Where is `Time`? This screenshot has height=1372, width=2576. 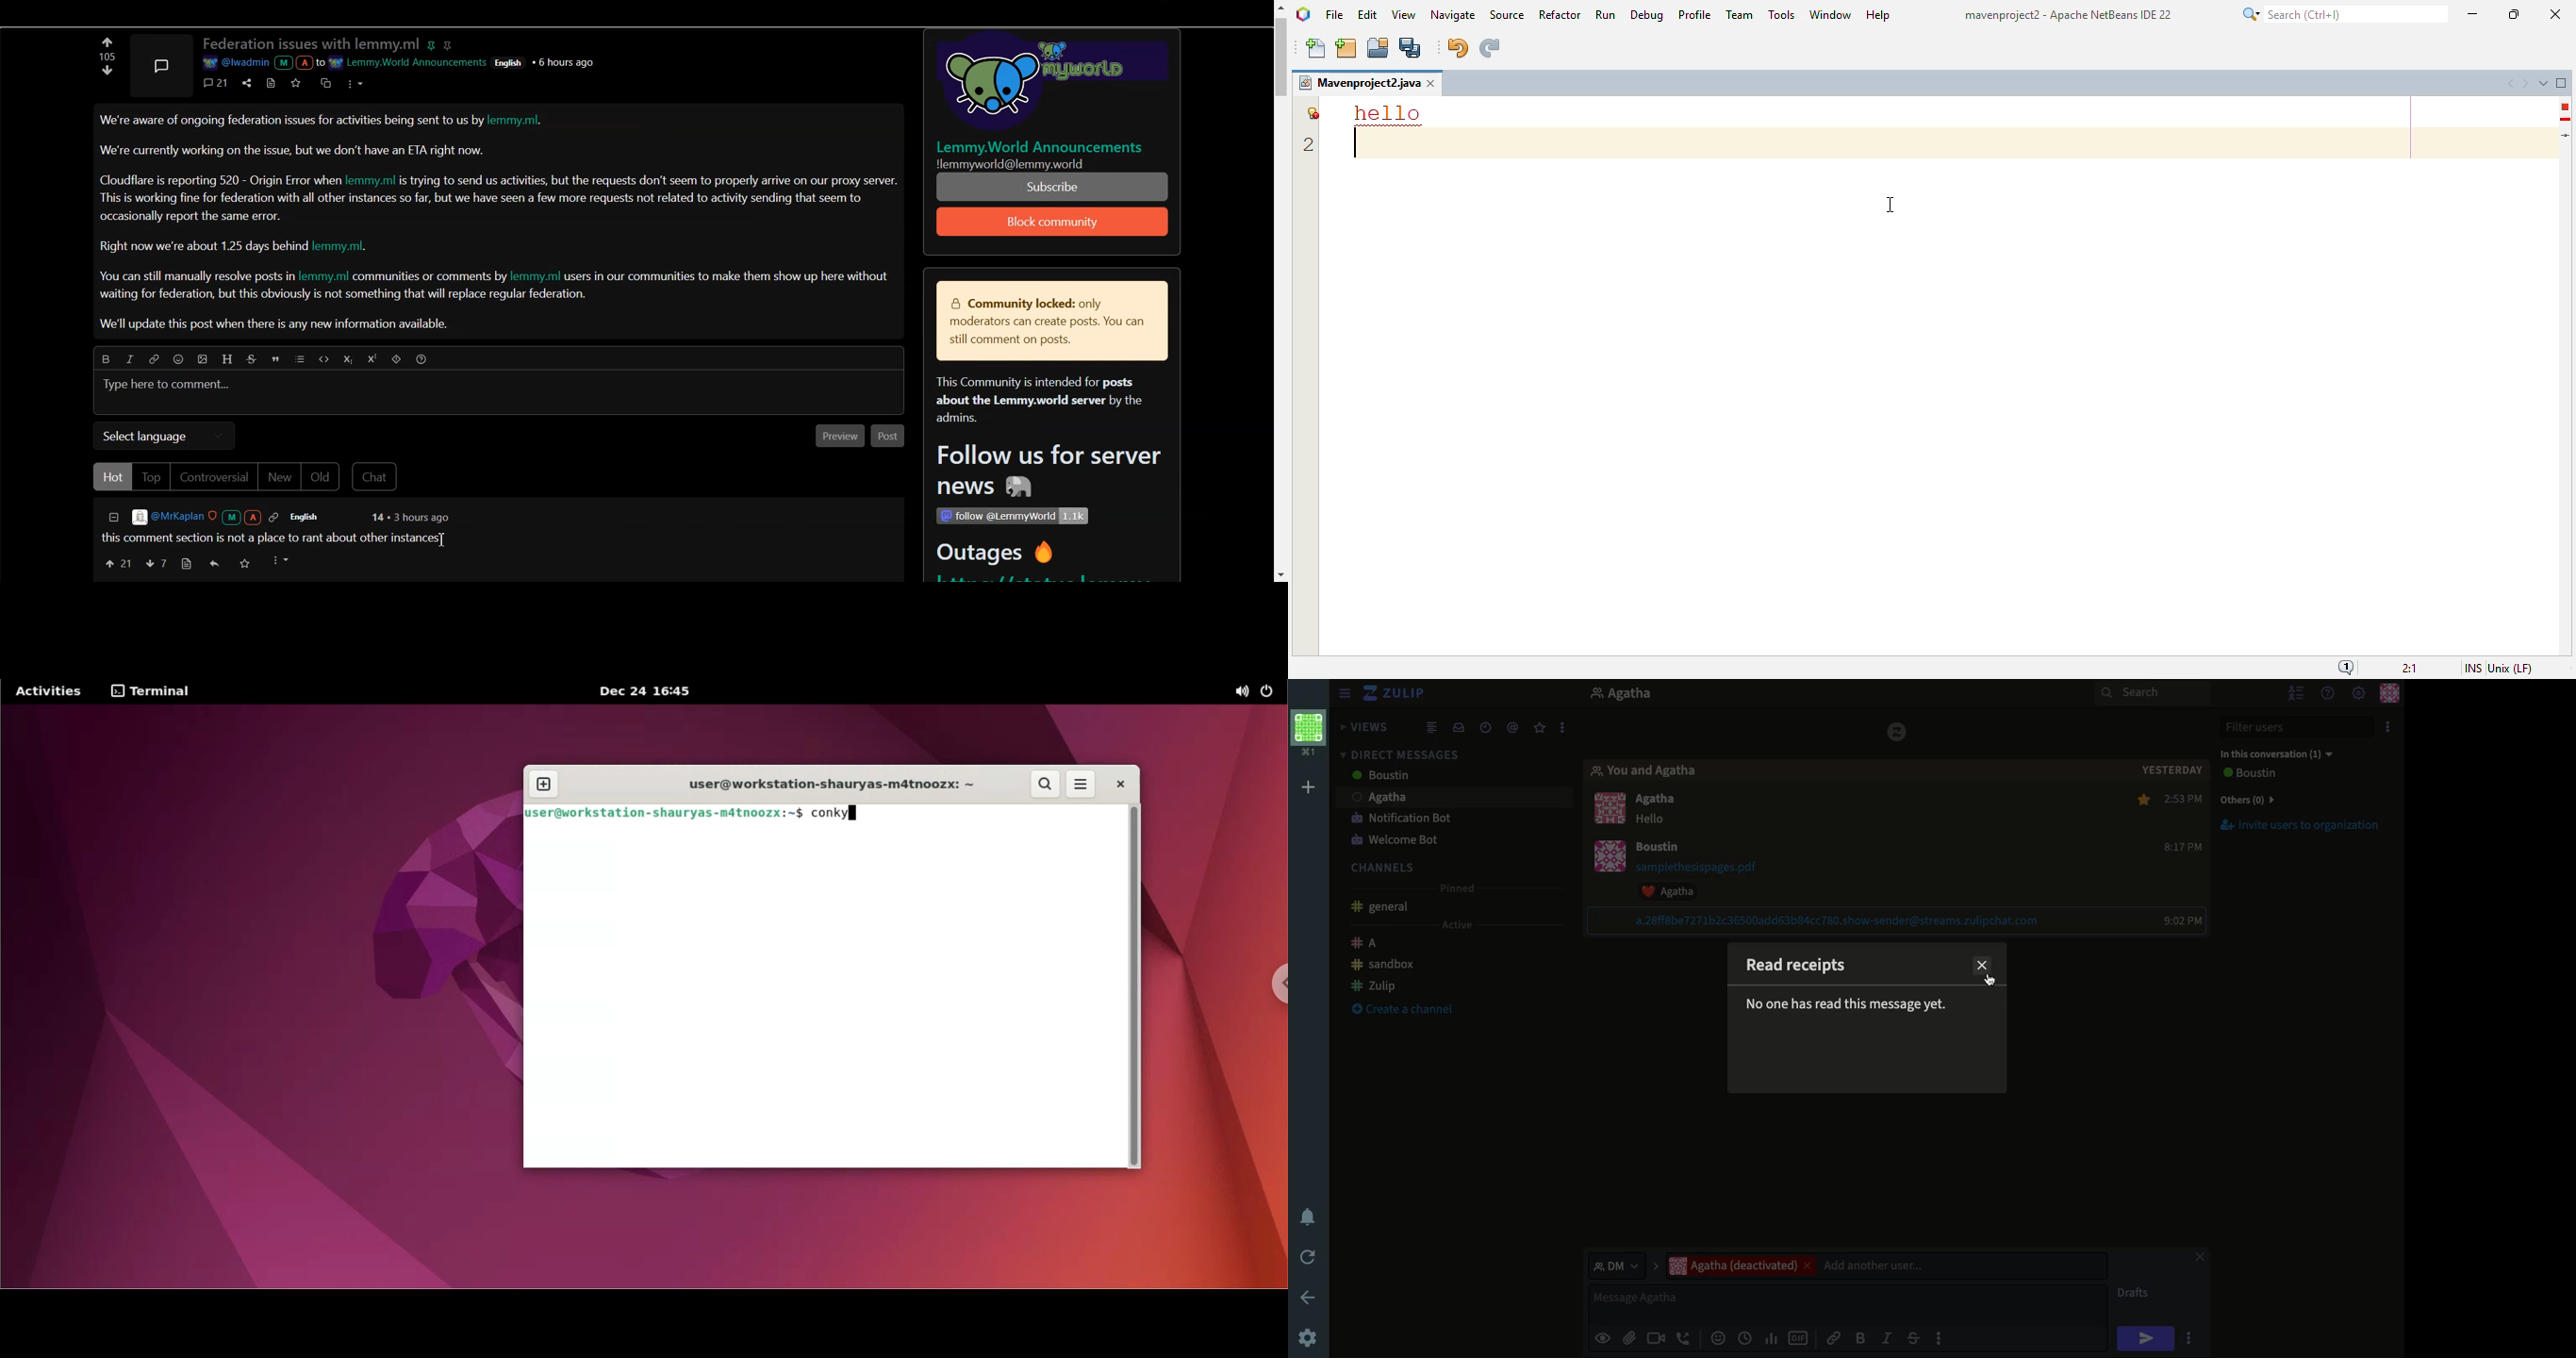
Time is located at coordinates (2187, 859).